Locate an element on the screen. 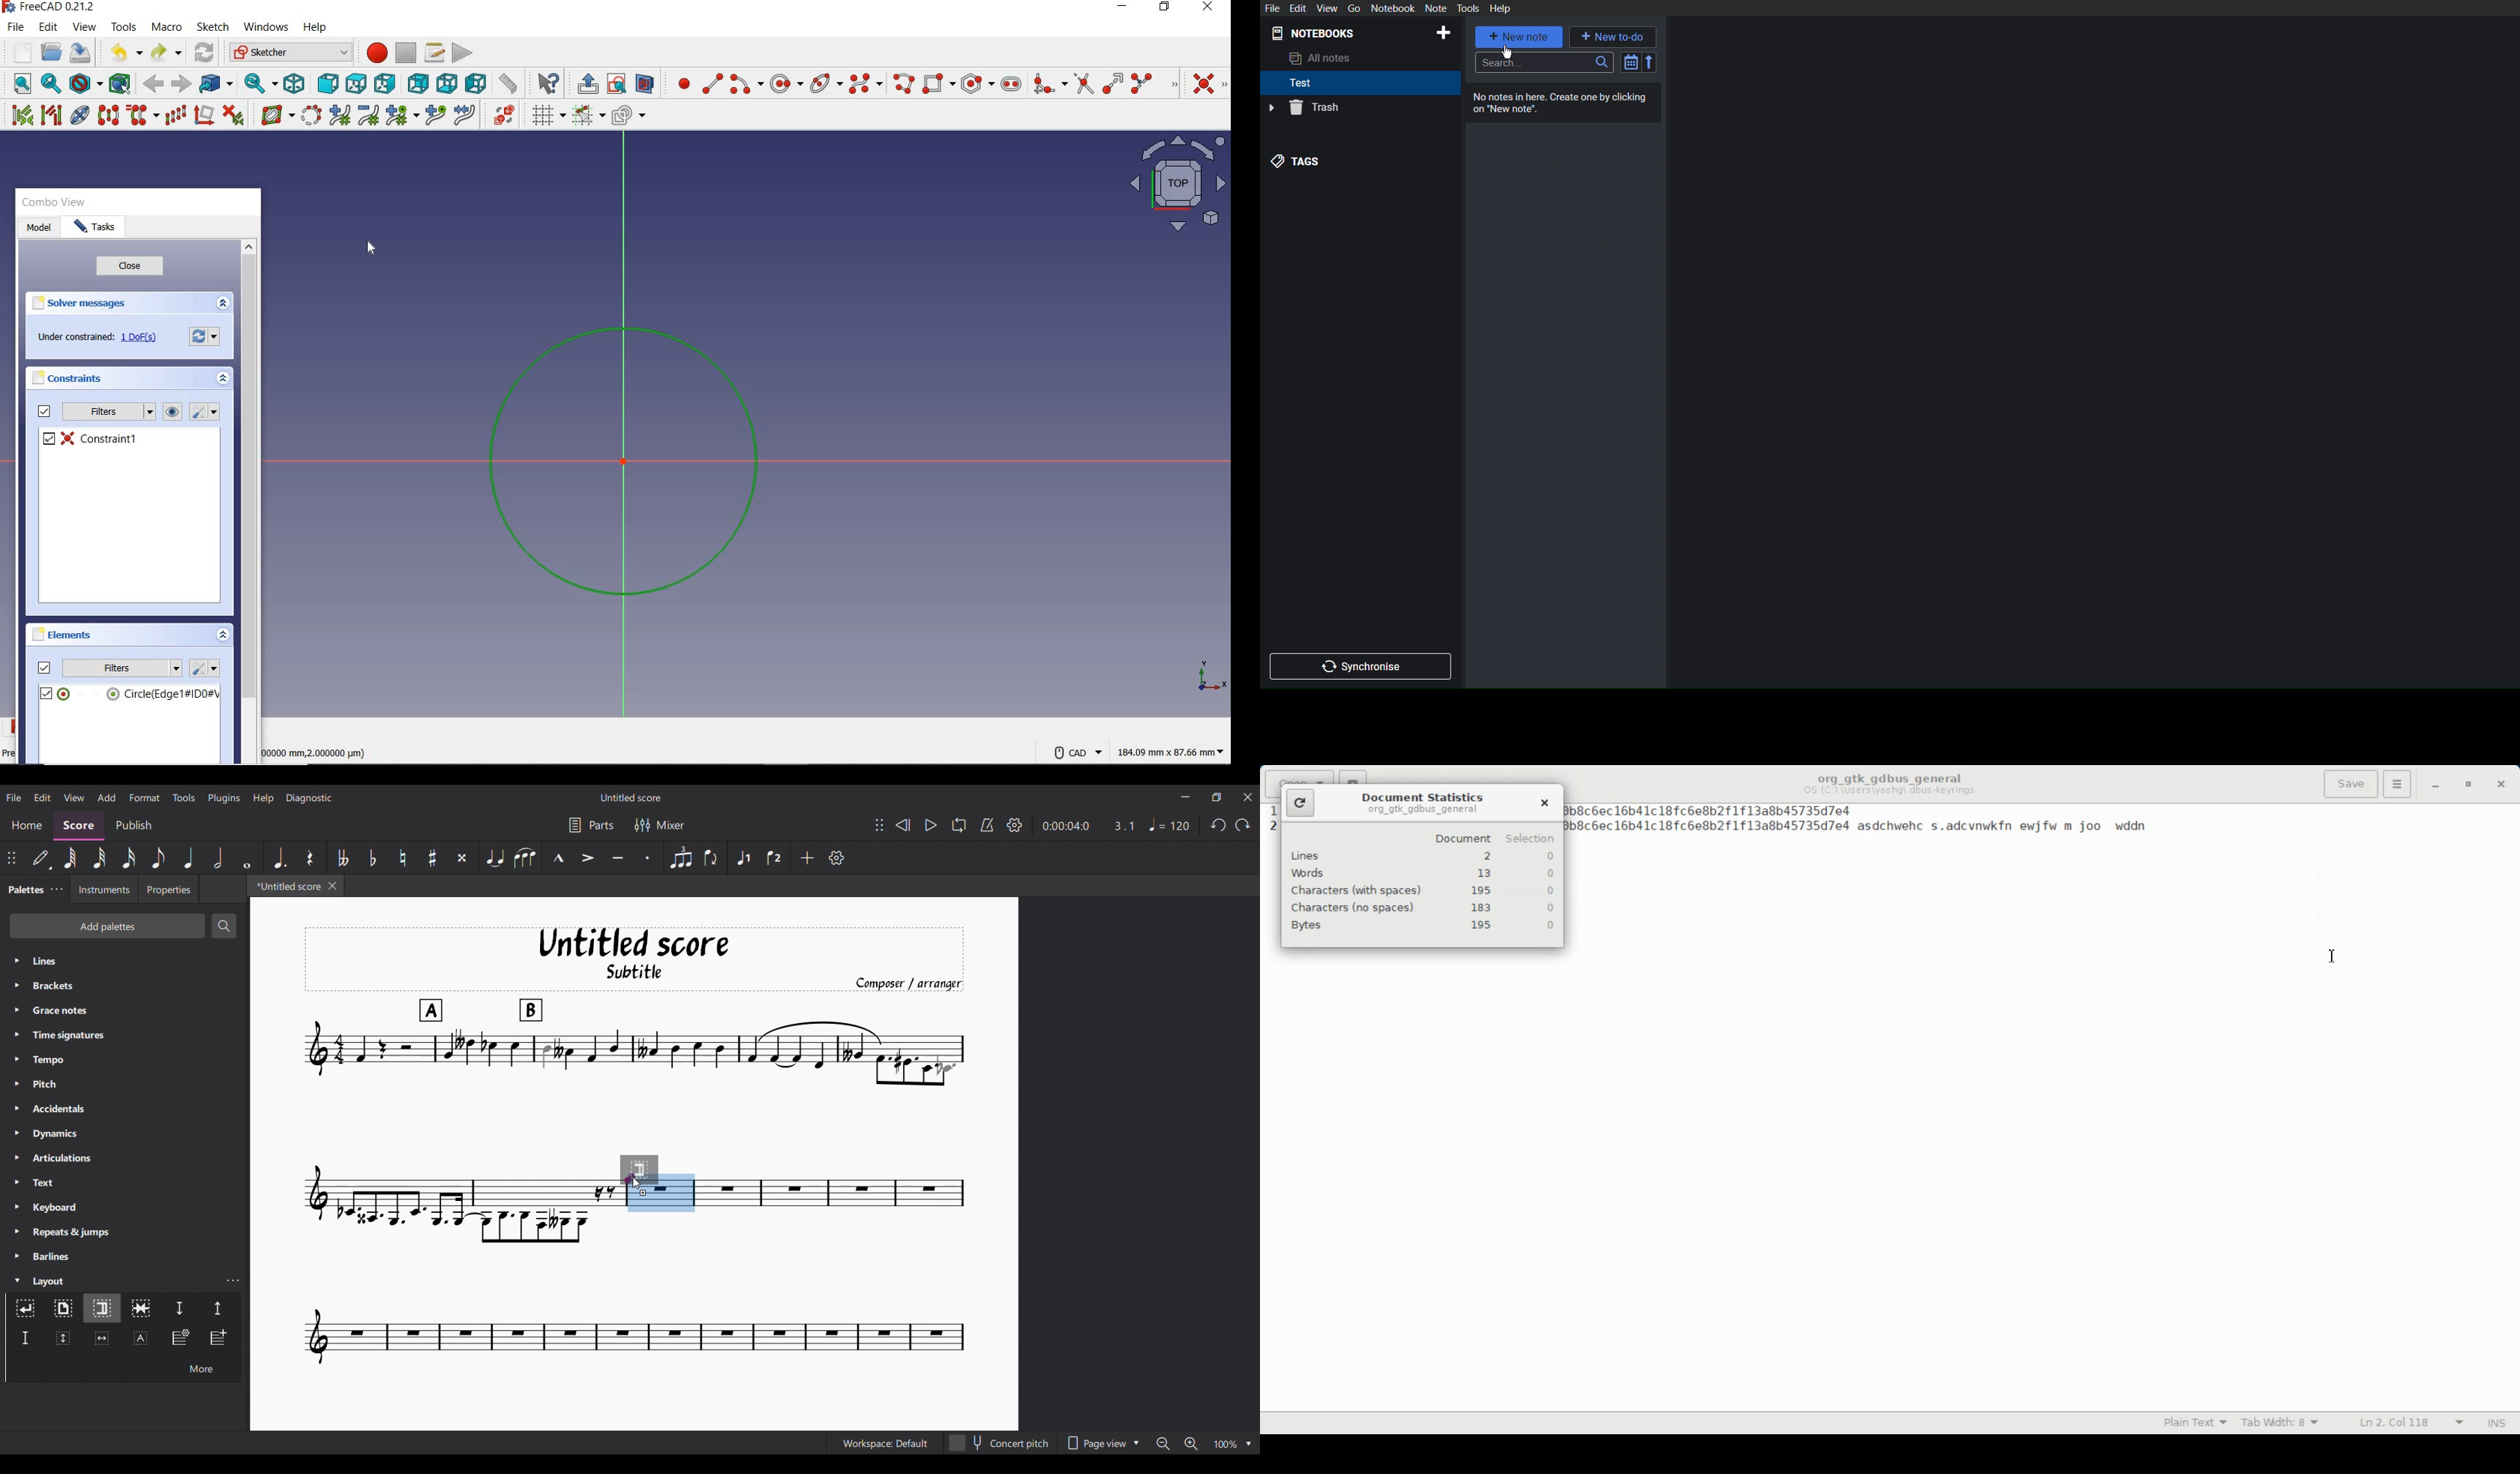 The width and height of the screenshot is (2520, 1484). New note is located at coordinates (1519, 37).